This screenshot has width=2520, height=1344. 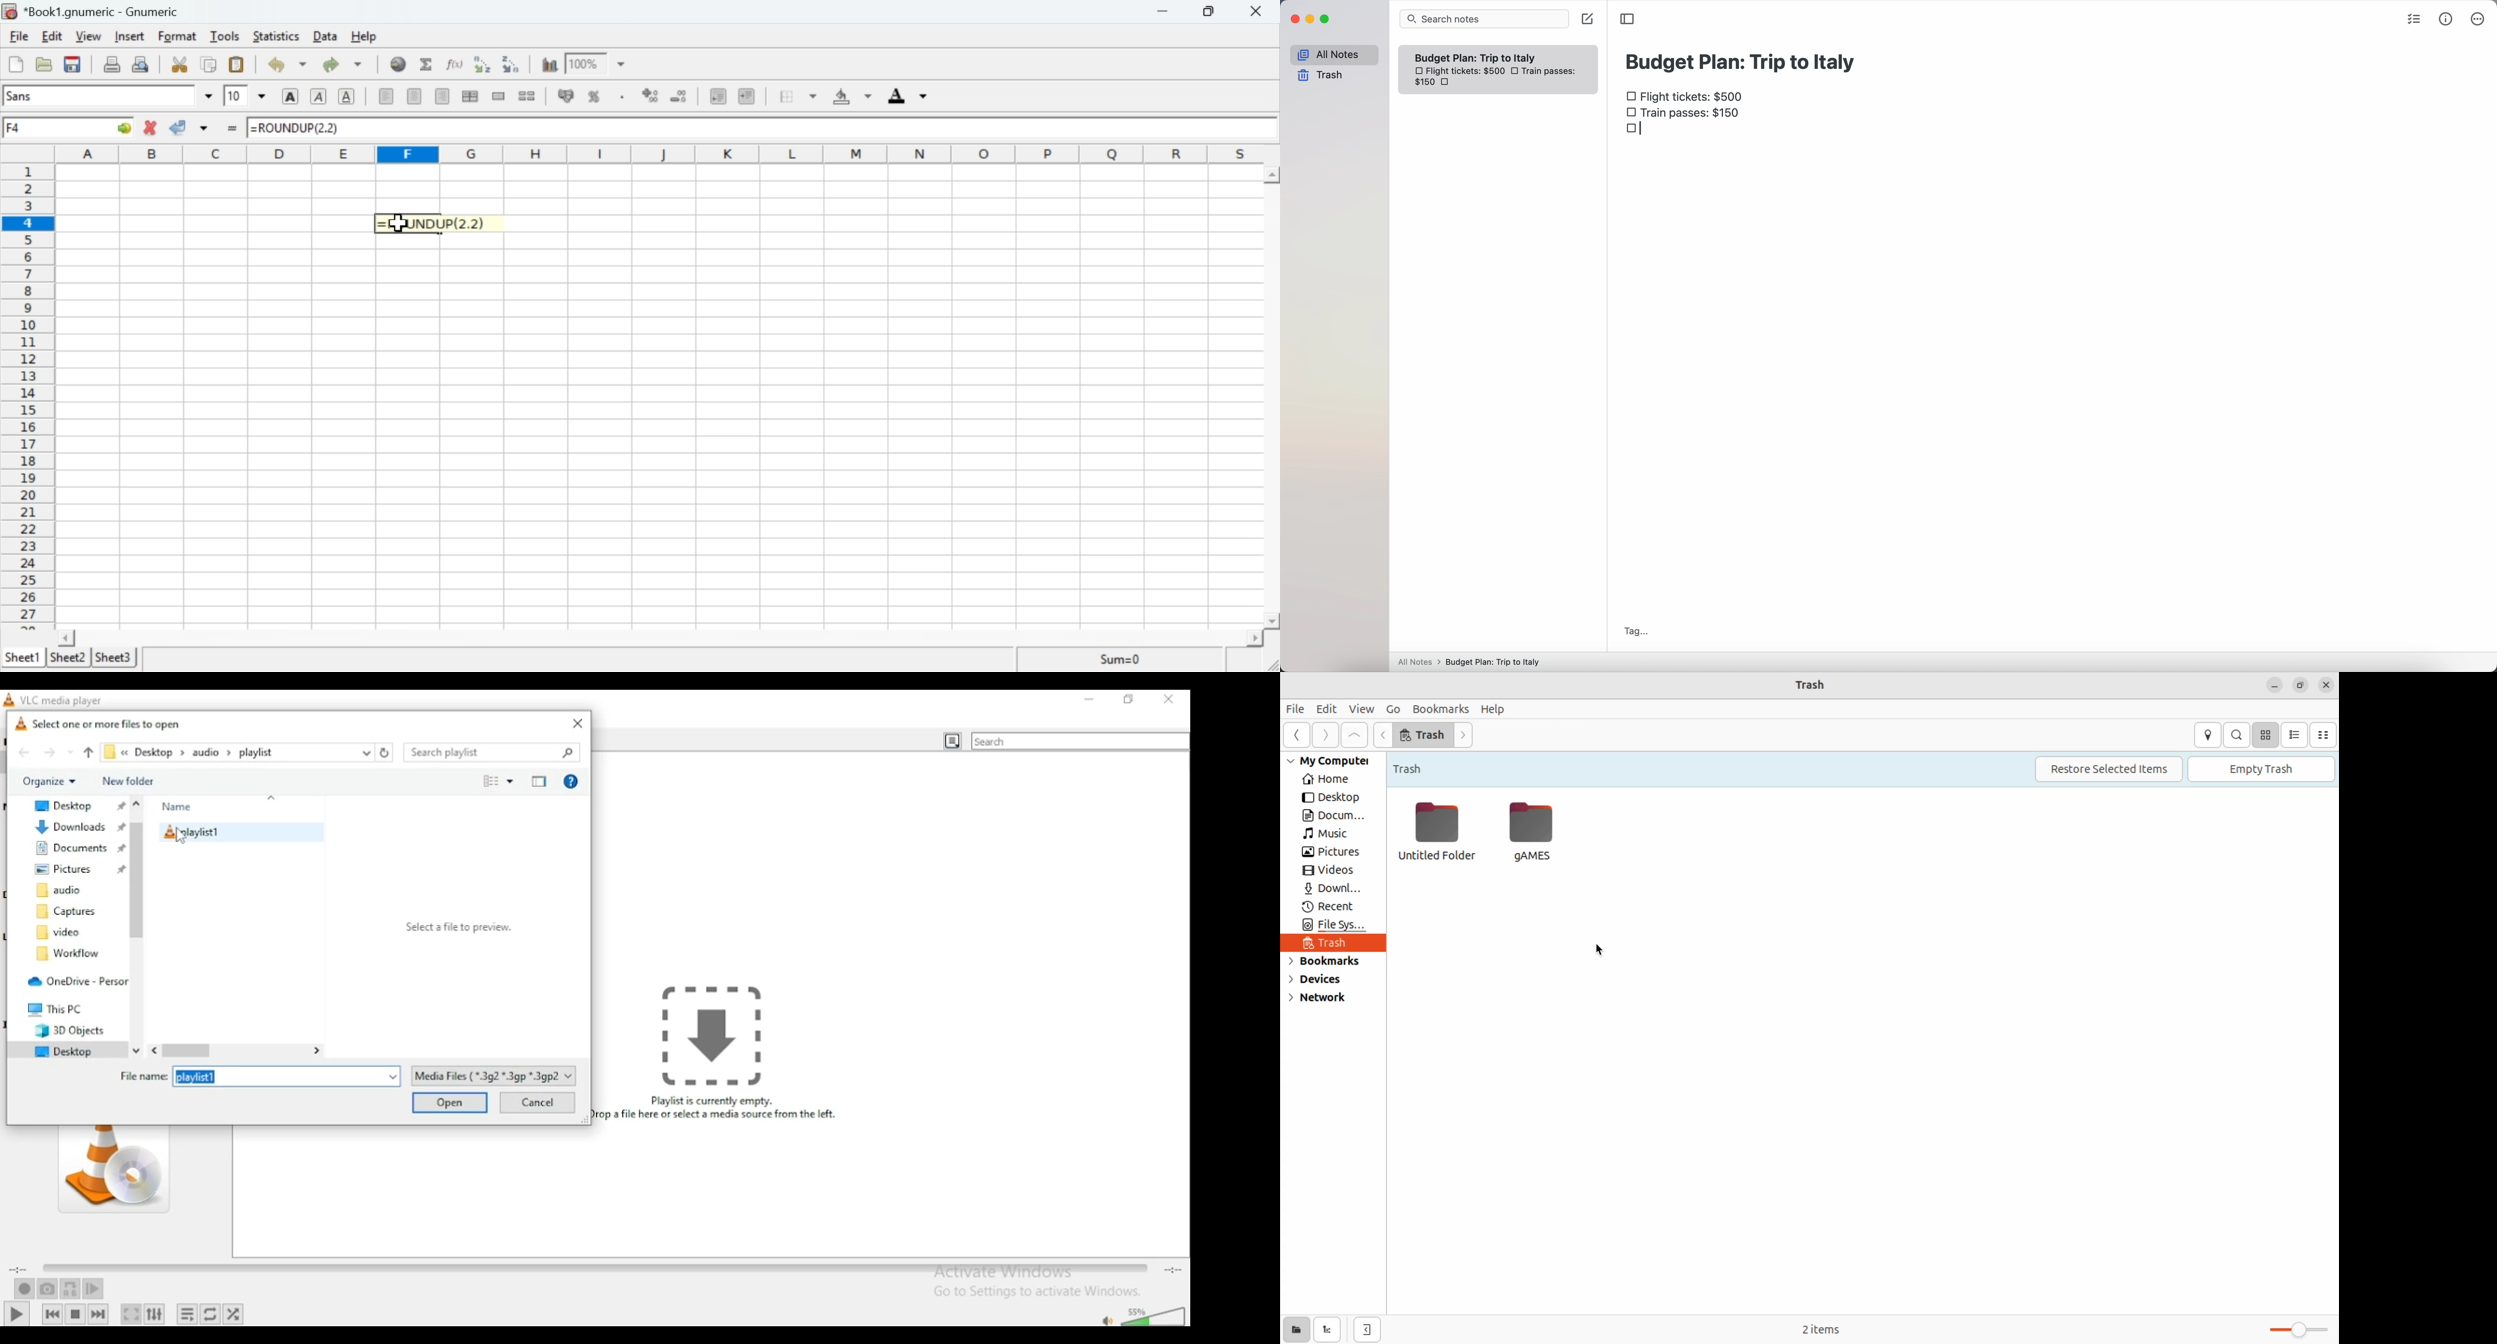 I want to click on Sheet2, so click(x=67, y=655).